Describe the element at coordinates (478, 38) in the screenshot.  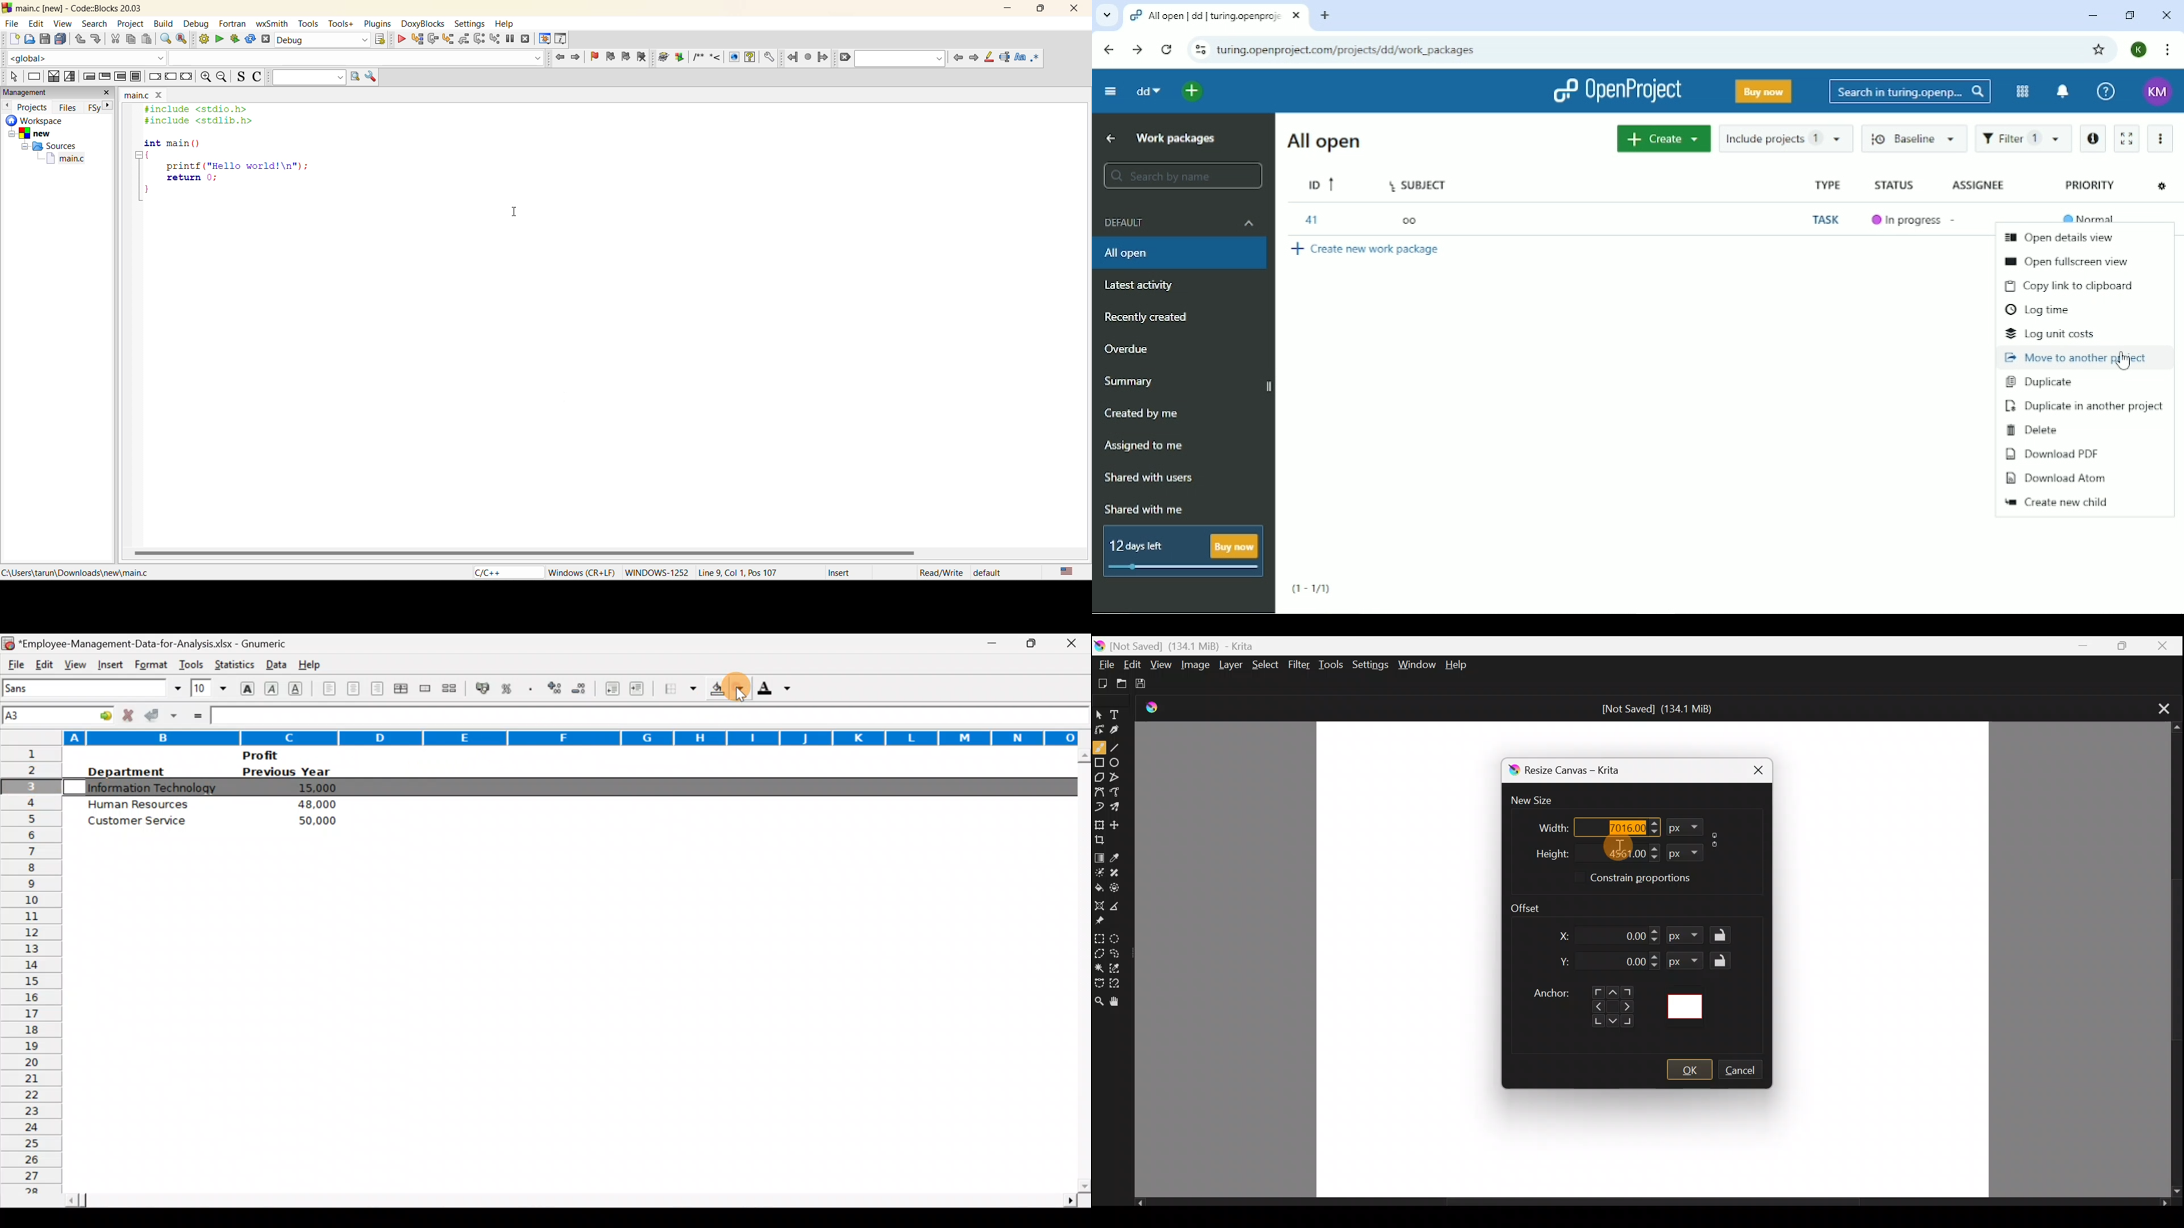
I see `next instruction` at that location.